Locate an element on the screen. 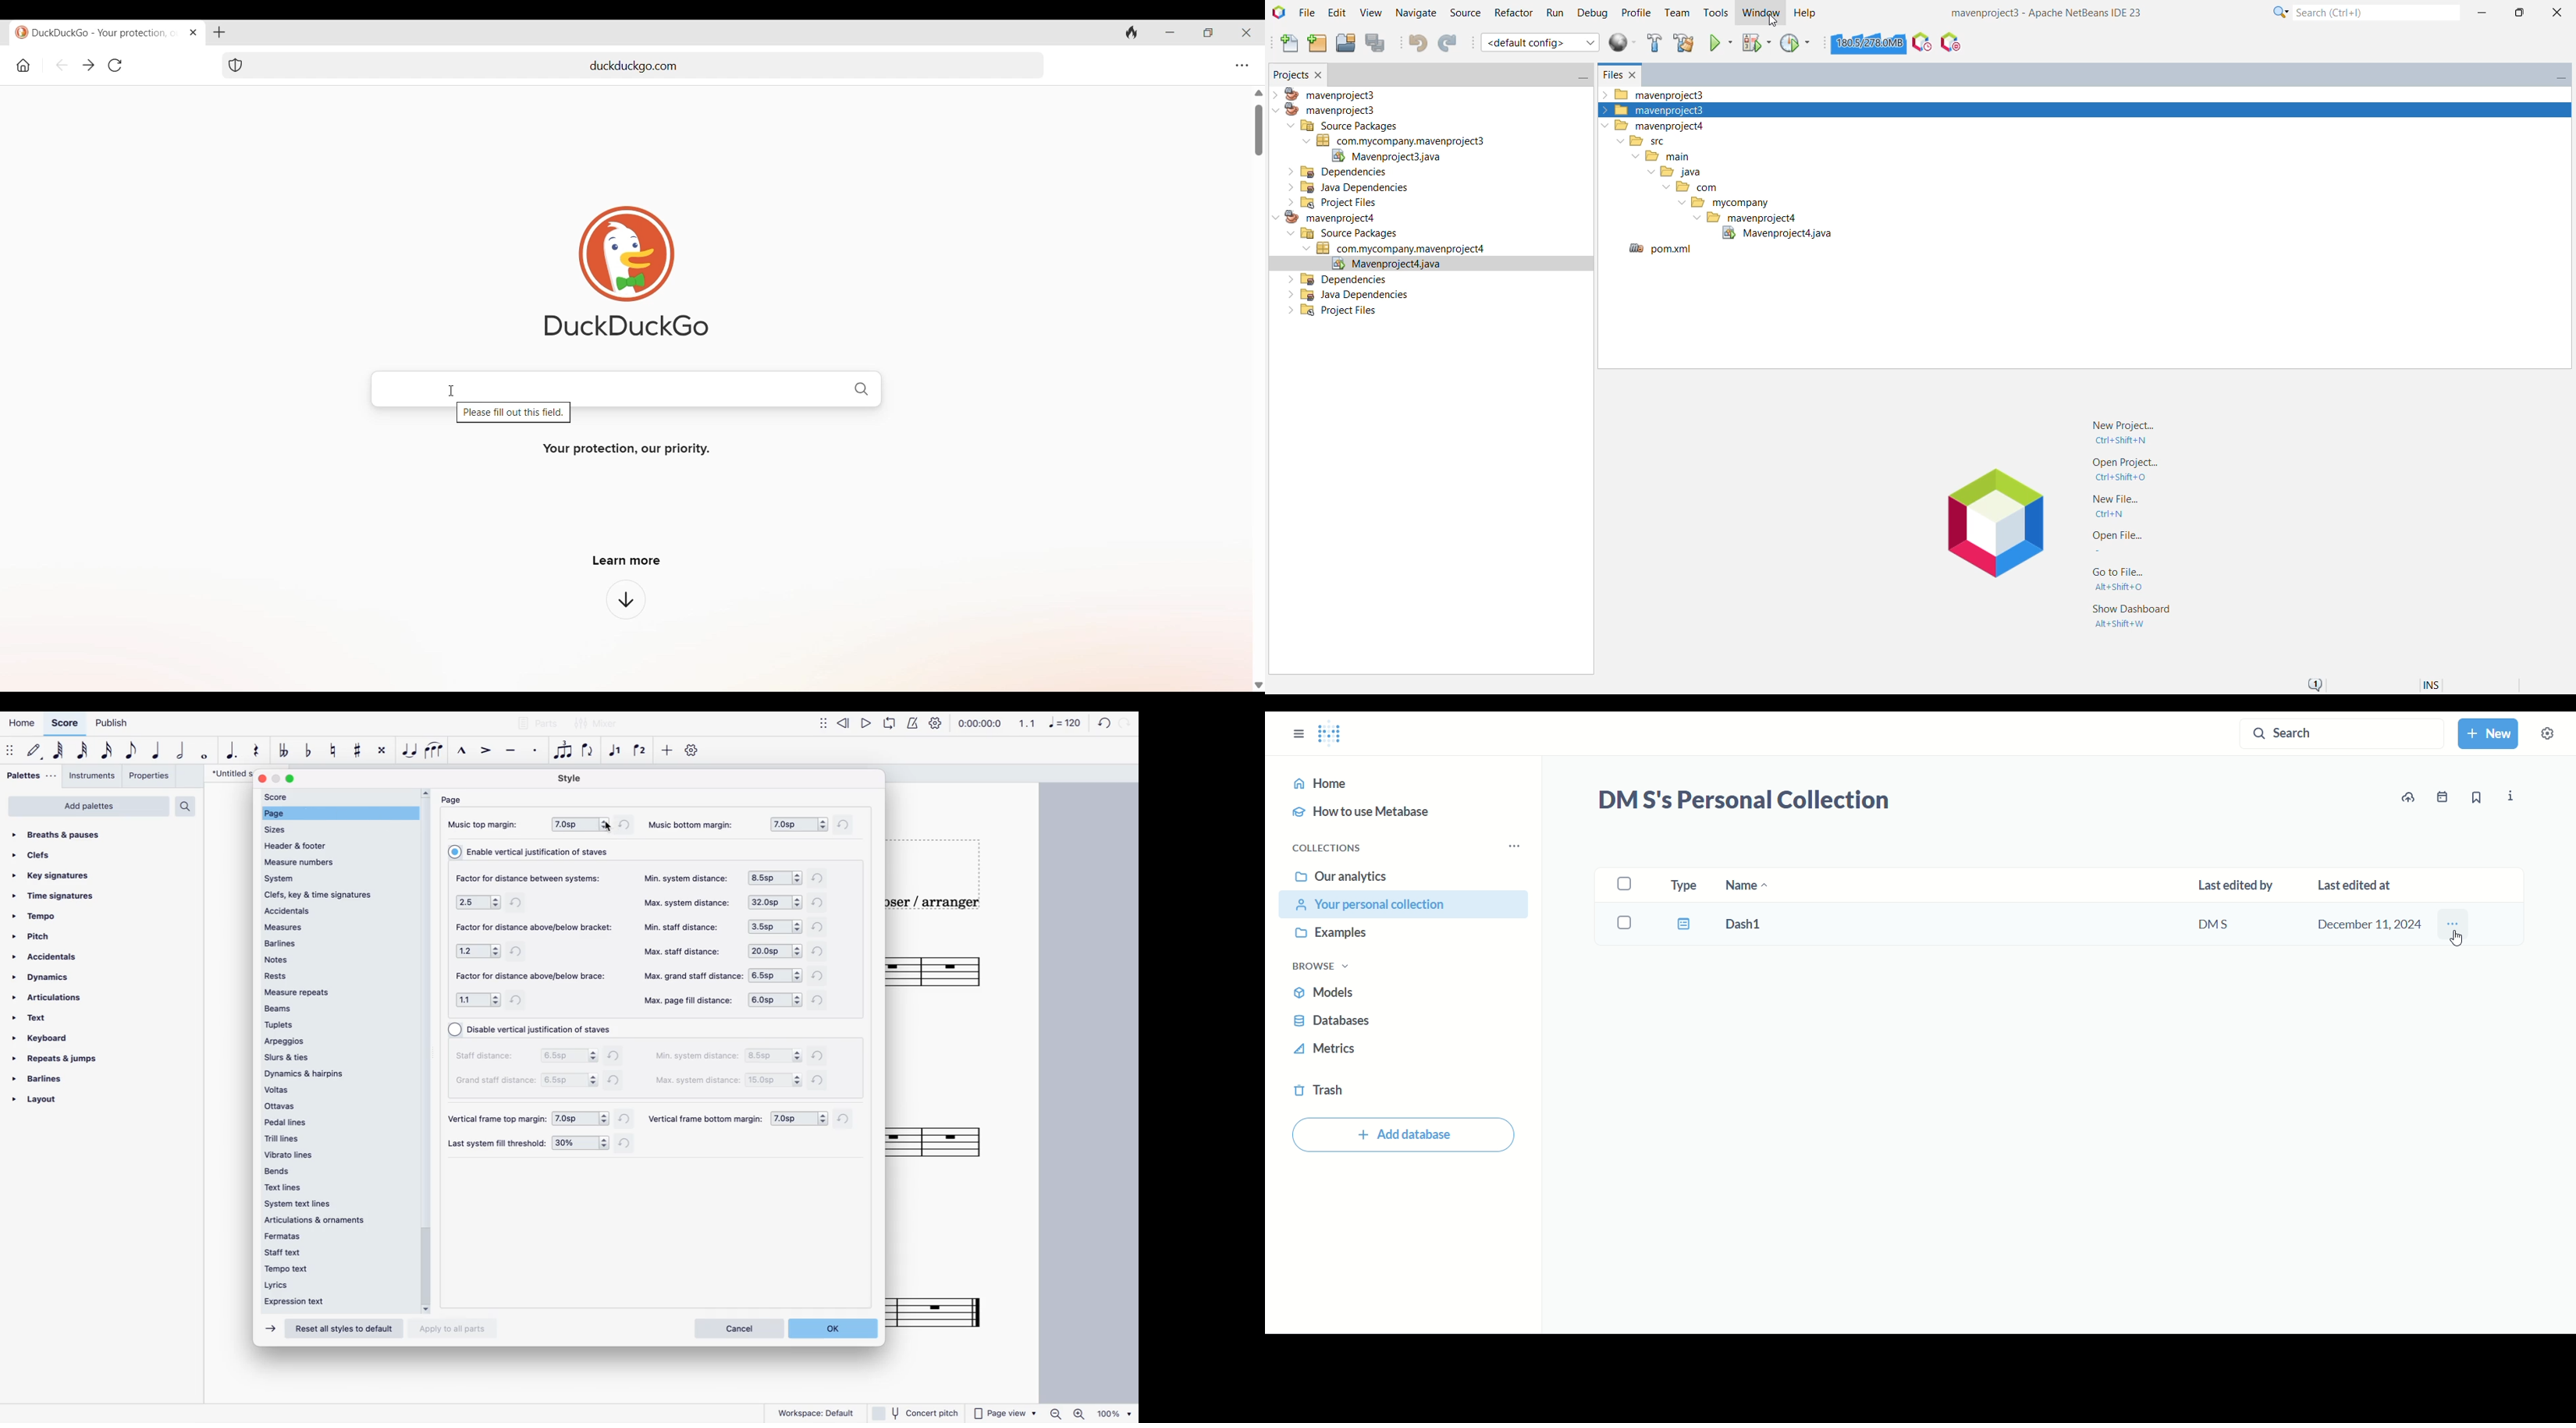 The image size is (2576, 1428). page is located at coordinates (452, 800).